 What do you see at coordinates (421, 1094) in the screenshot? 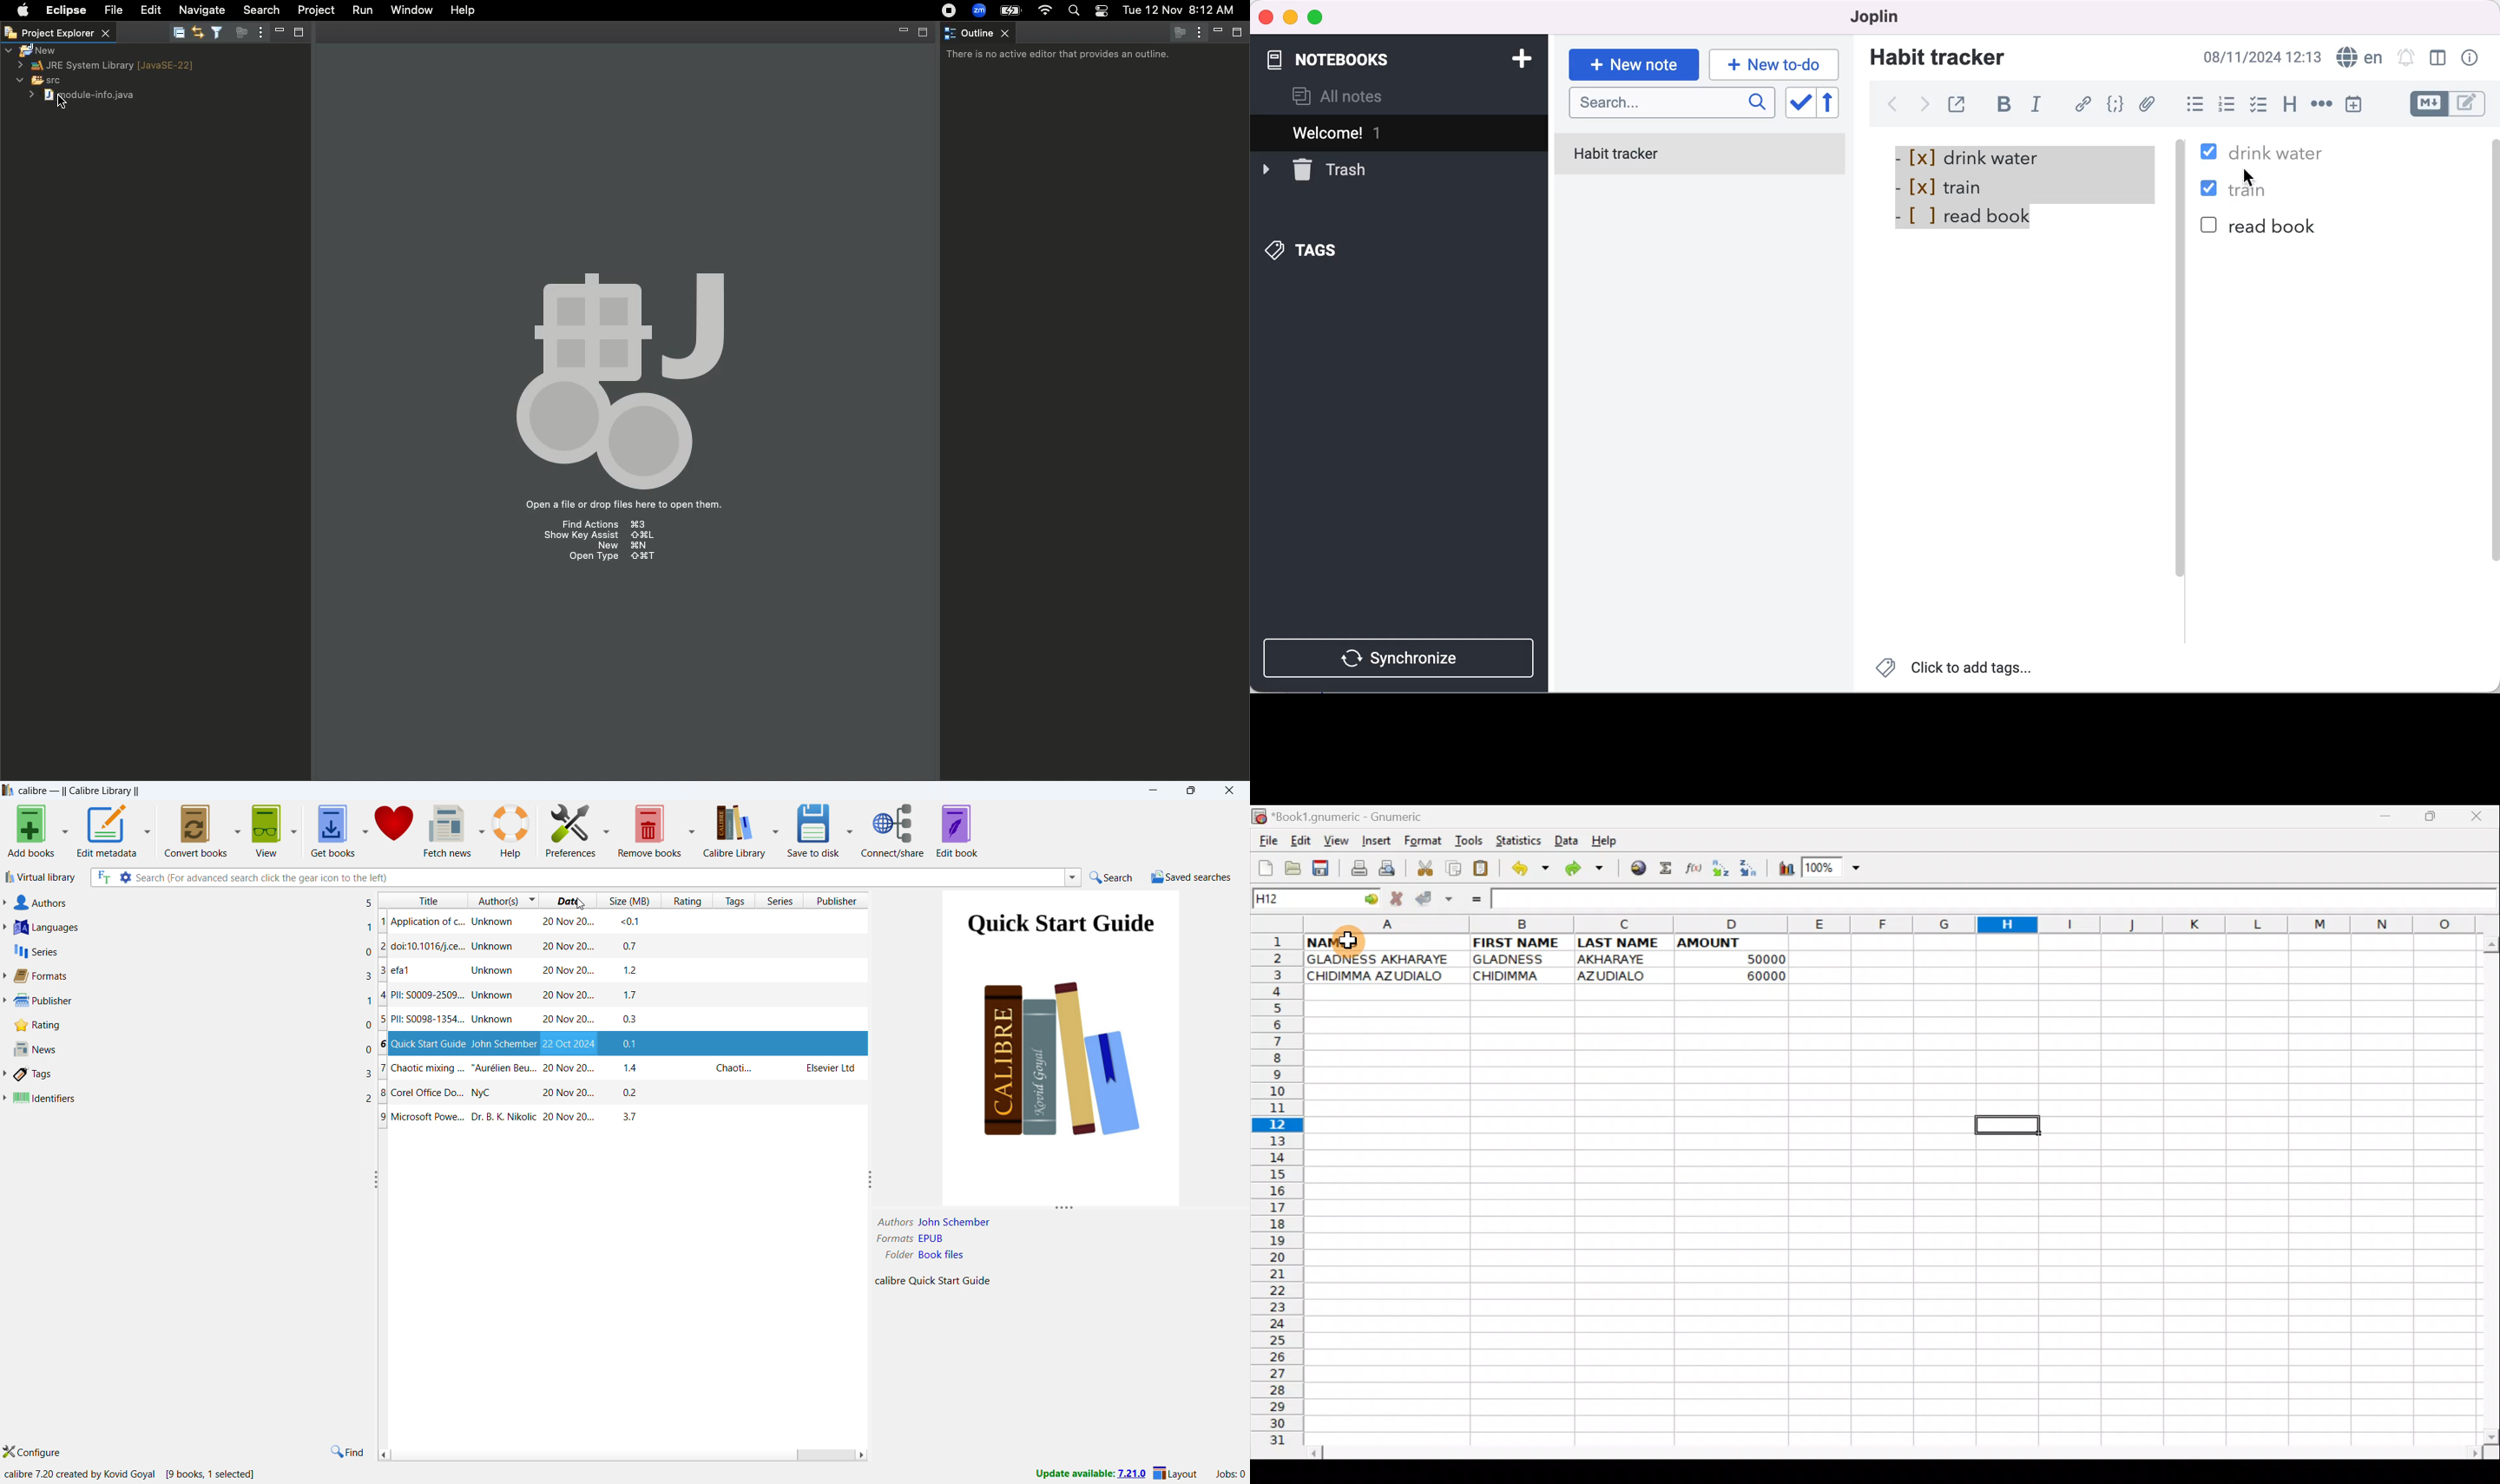
I see `8 Corel Office Do...` at bounding box center [421, 1094].